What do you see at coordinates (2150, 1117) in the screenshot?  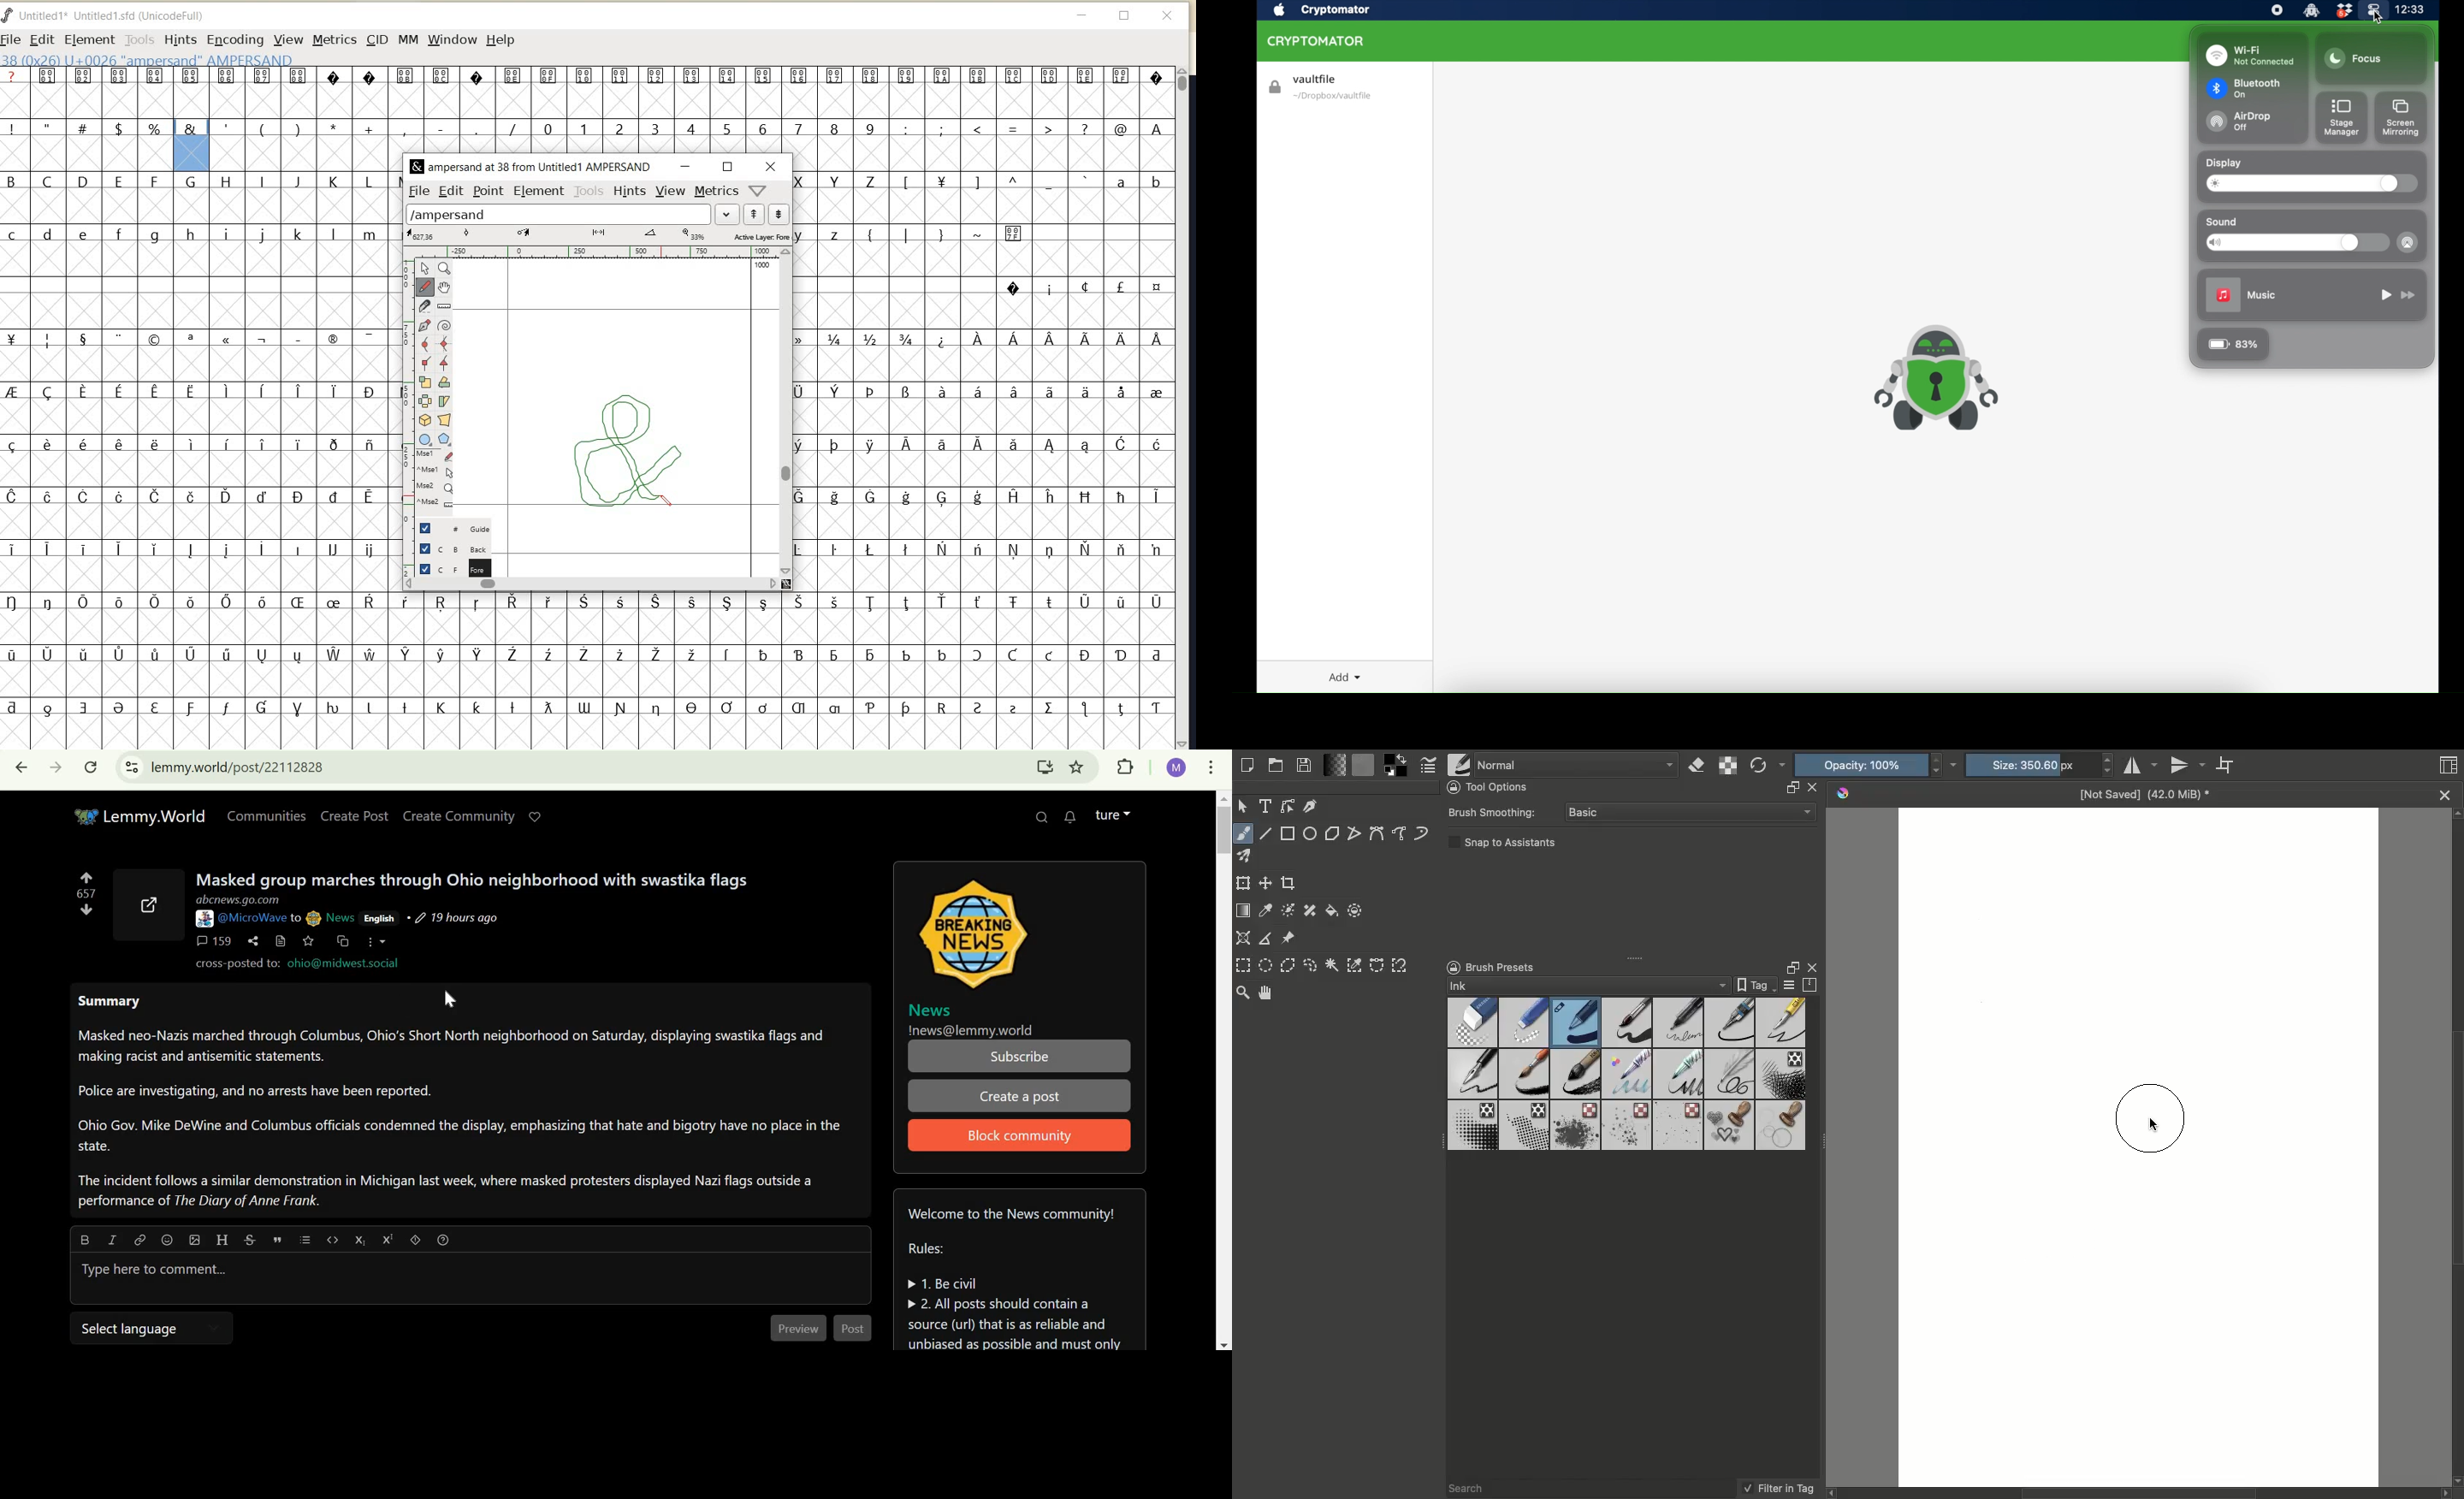 I see `Brush cursor` at bounding box center [2150, 1117].